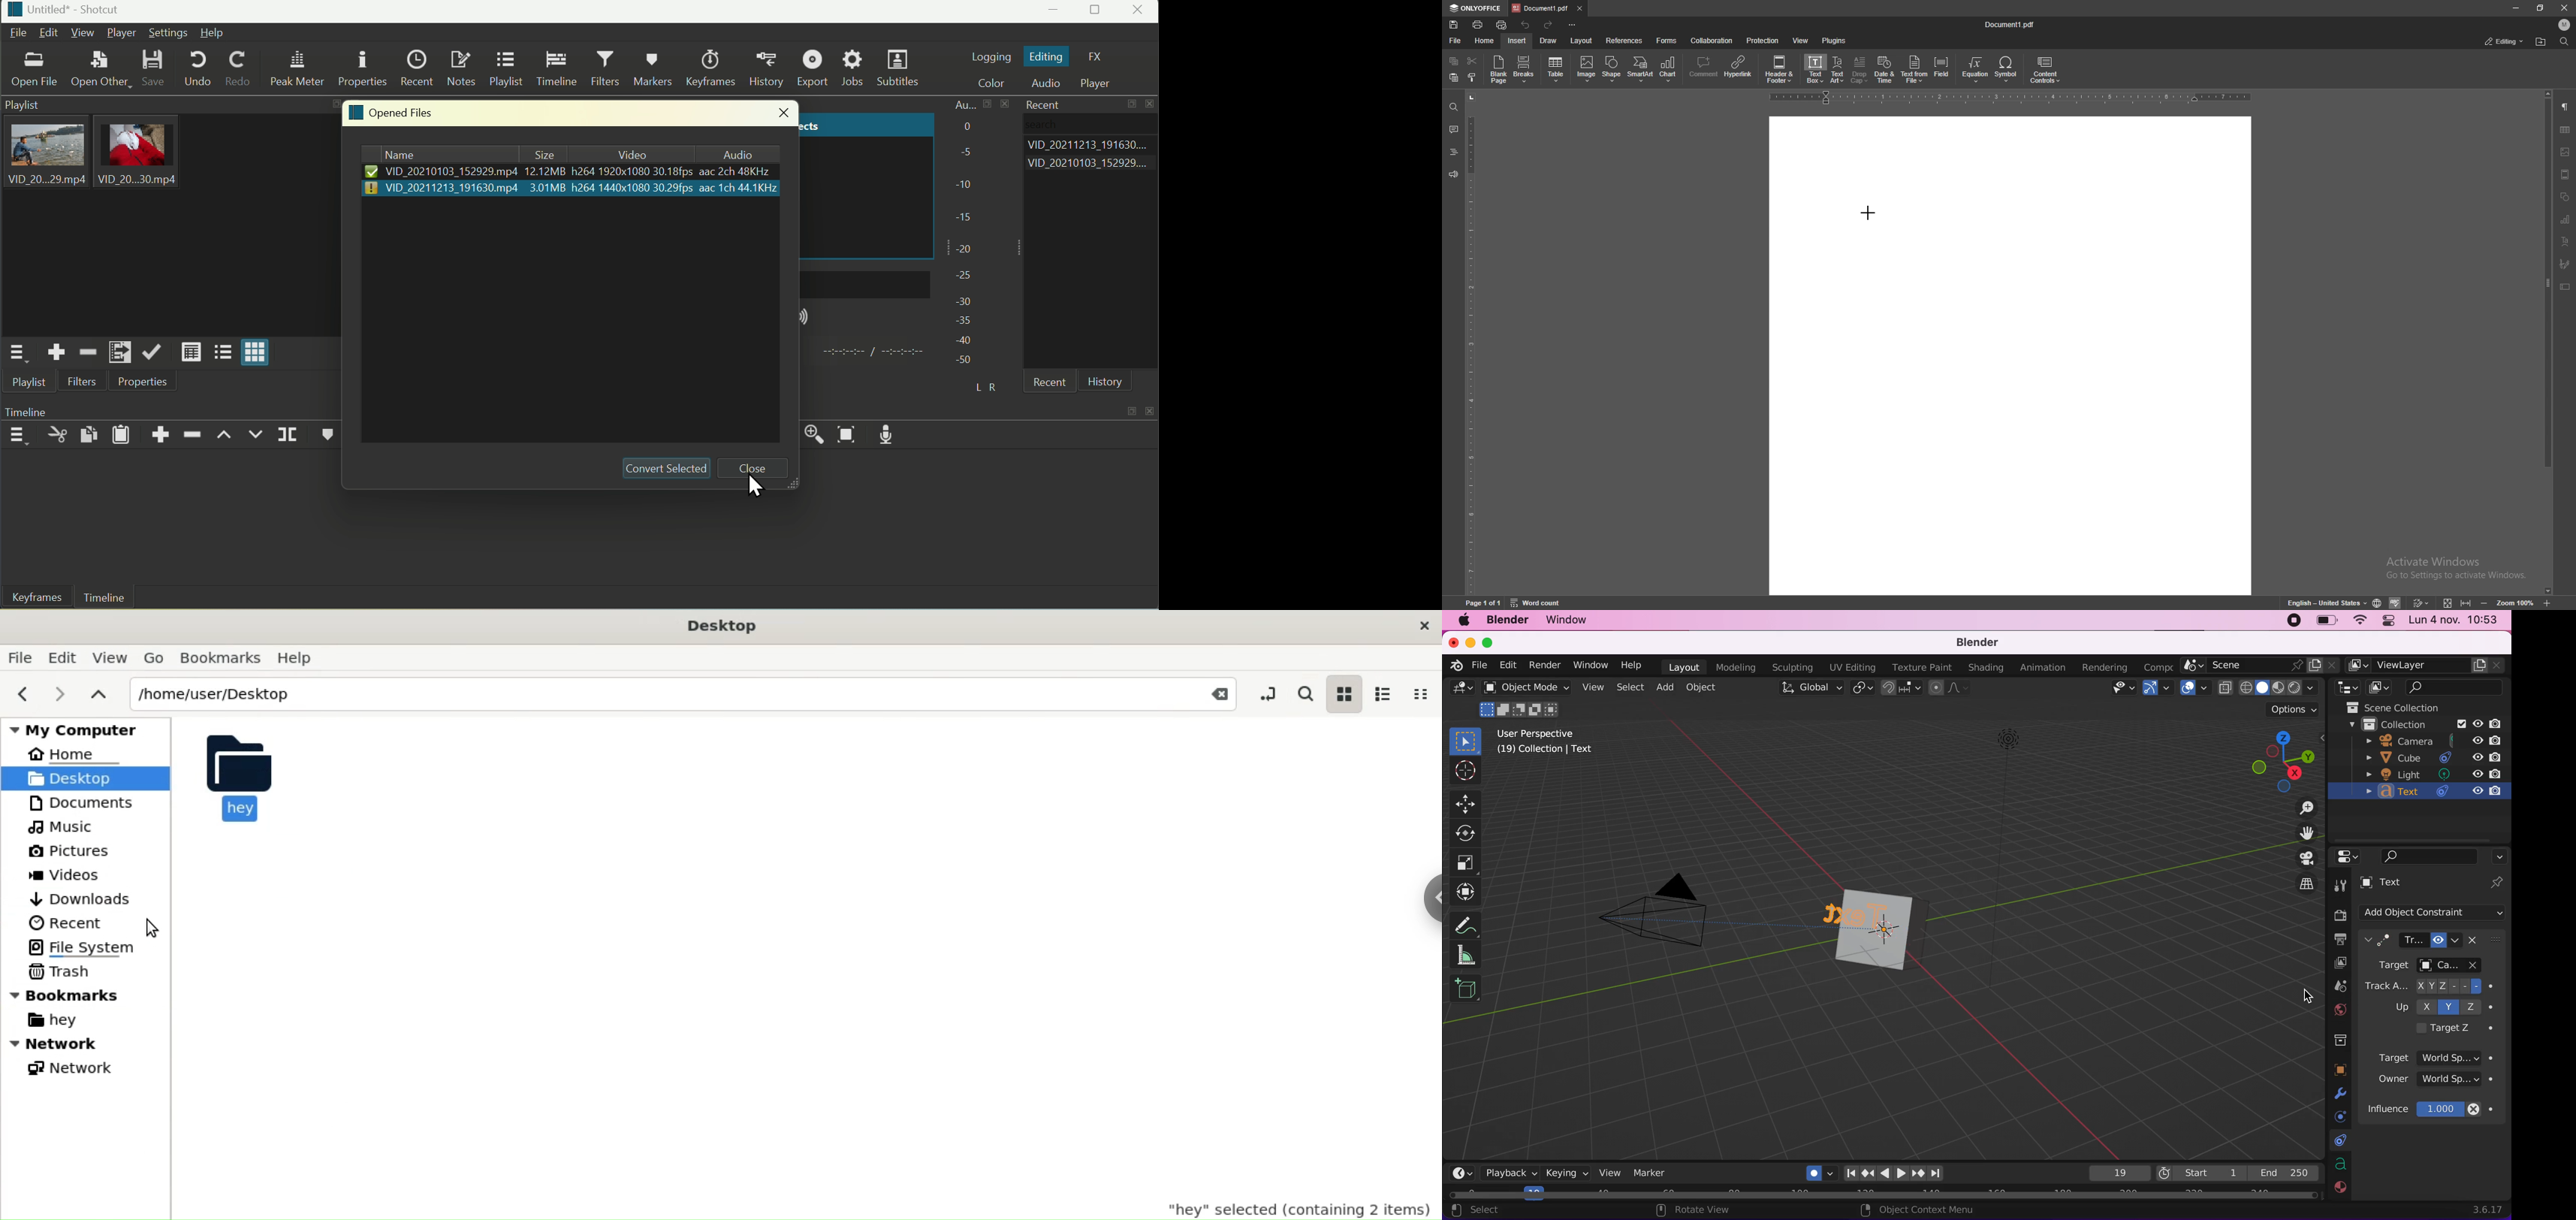 Image resolution: width=2576 pixels, height=1232 pixels. Describe the element at coordinates (442, 154) in the screenshot. I see `name` at that location.